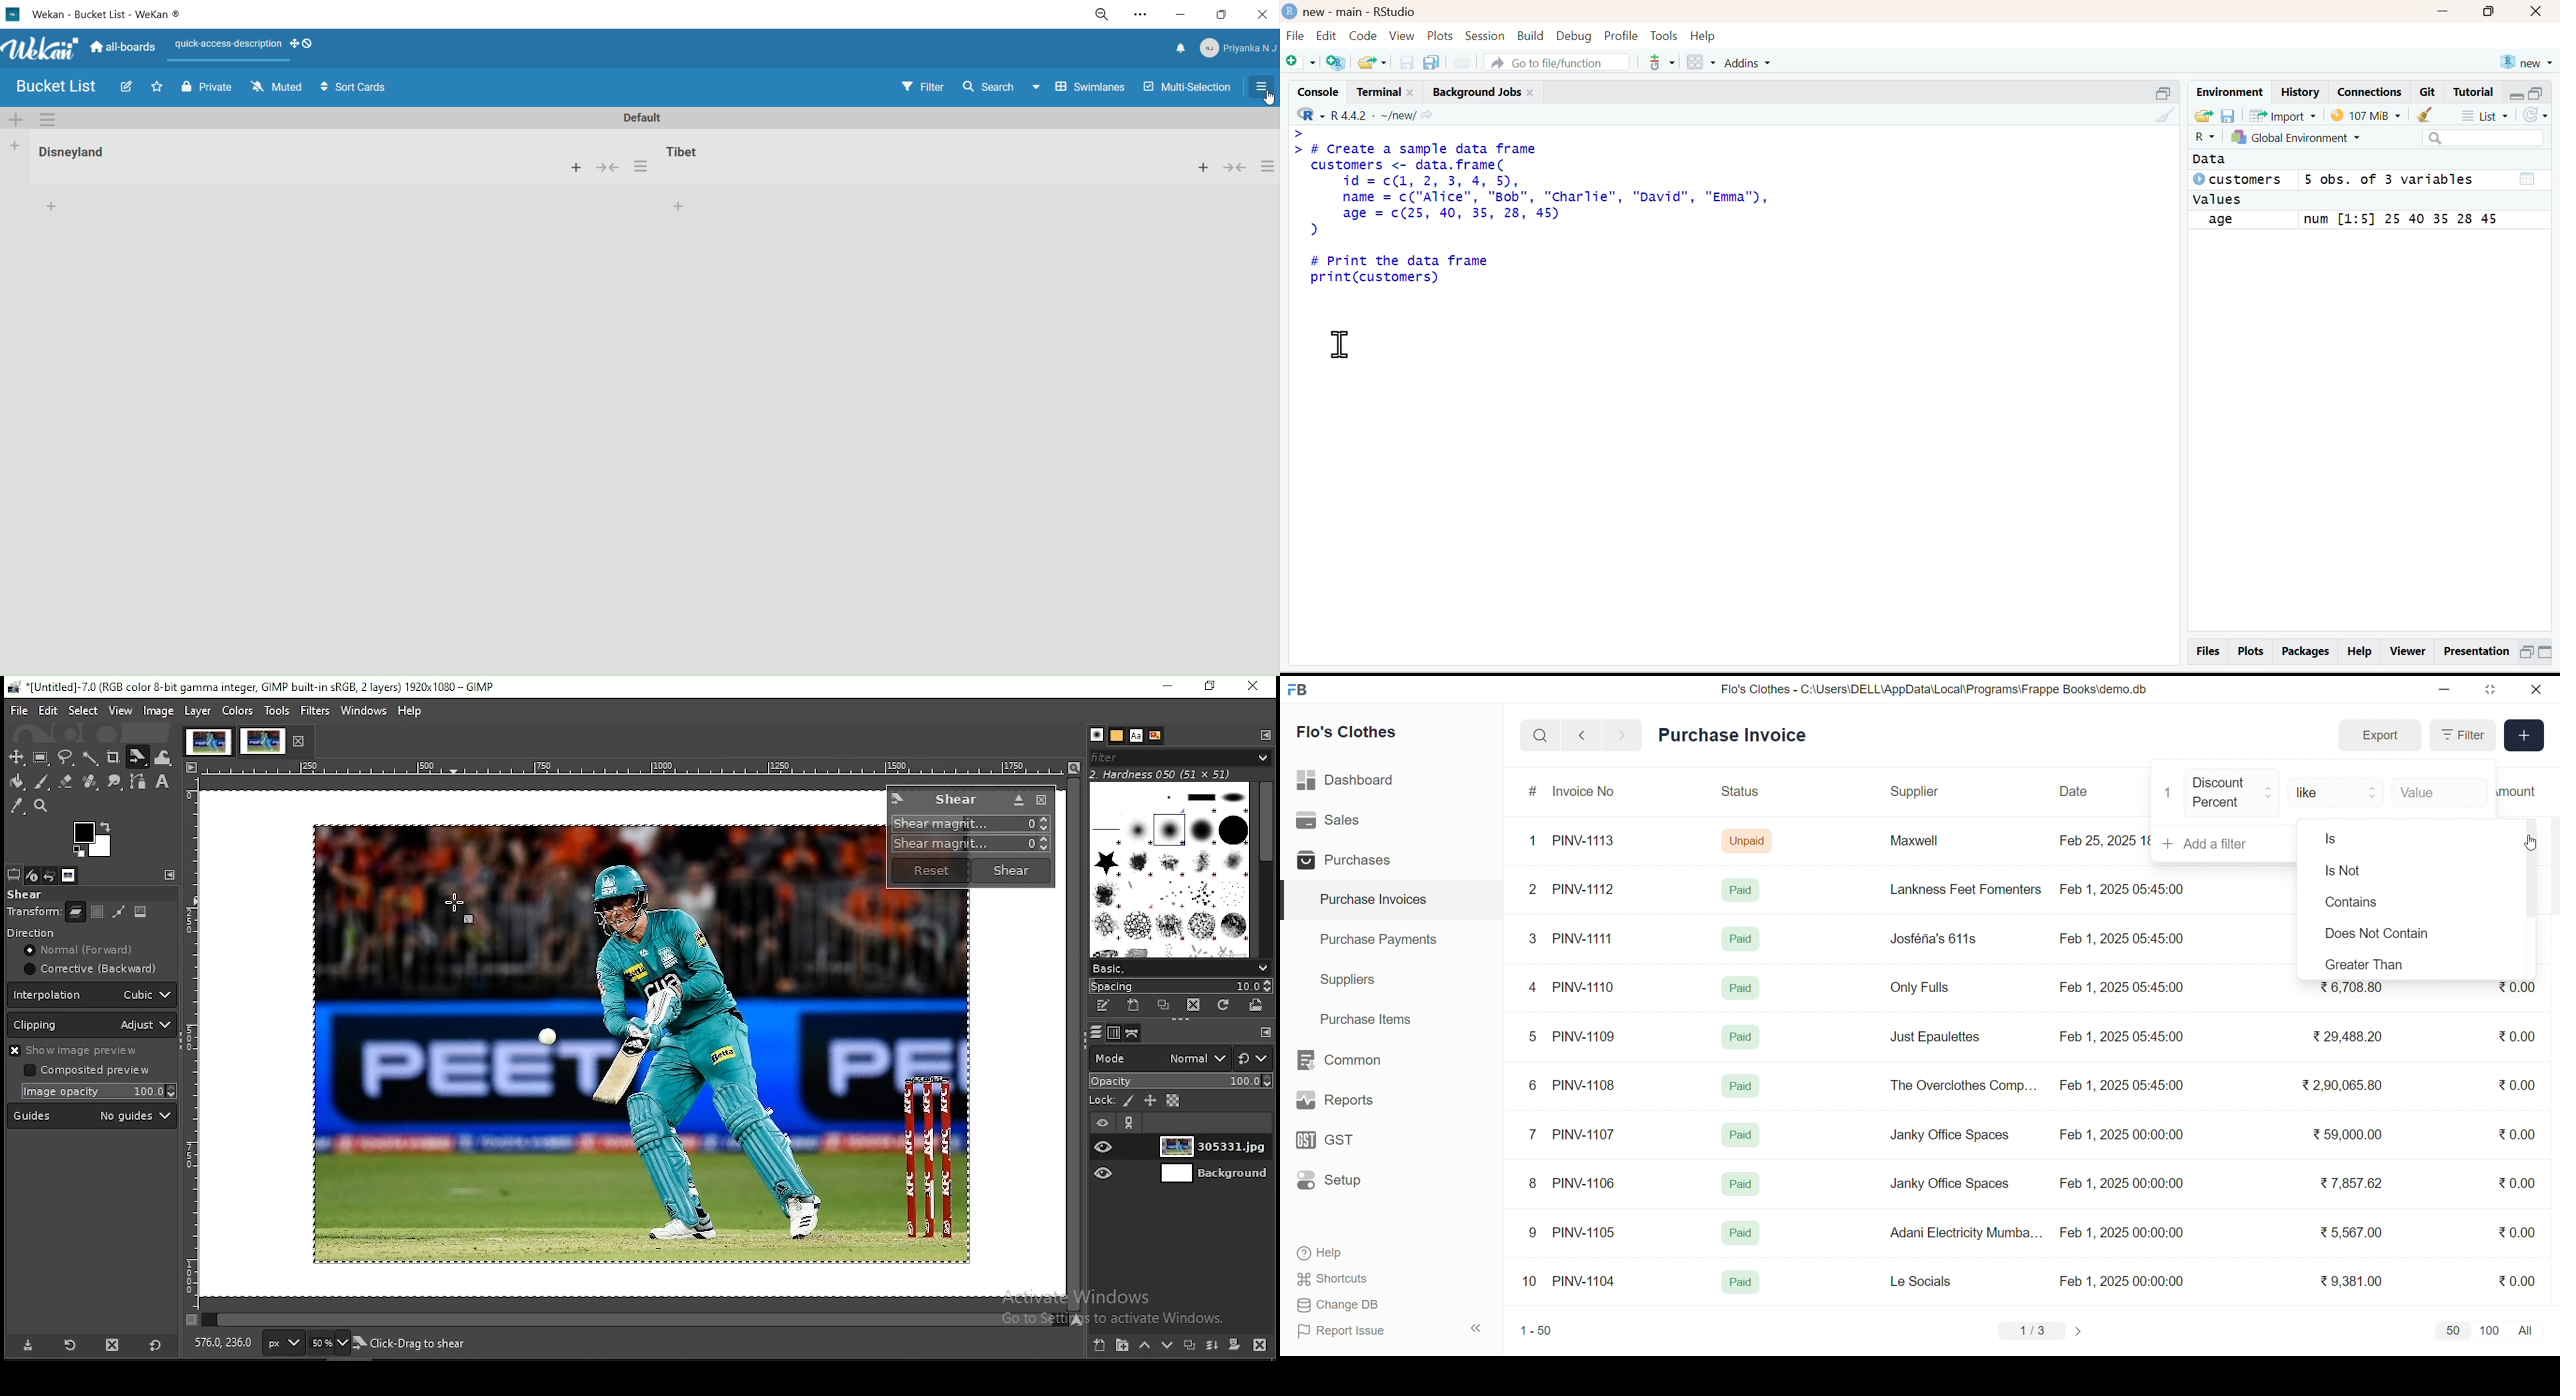 The width and height of the screenshot is (2576, 1400). I want to click on Code, so click(1365, 35).